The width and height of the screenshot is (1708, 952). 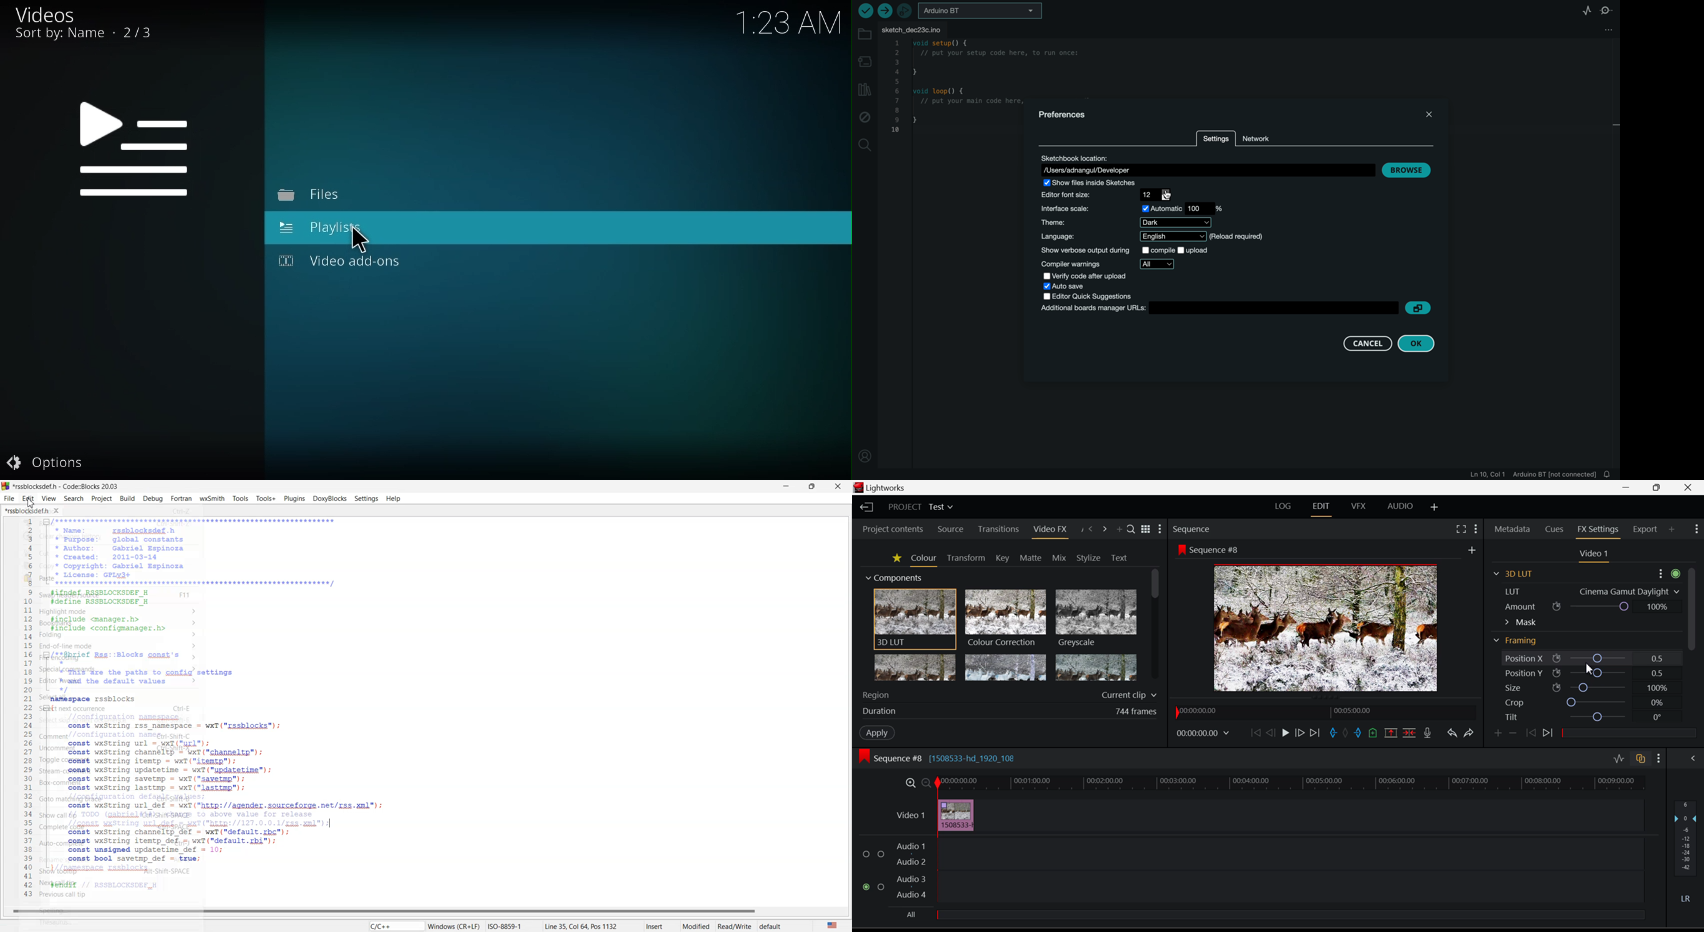 I want to click on Next keyframe, so click(x=1548, y=733).